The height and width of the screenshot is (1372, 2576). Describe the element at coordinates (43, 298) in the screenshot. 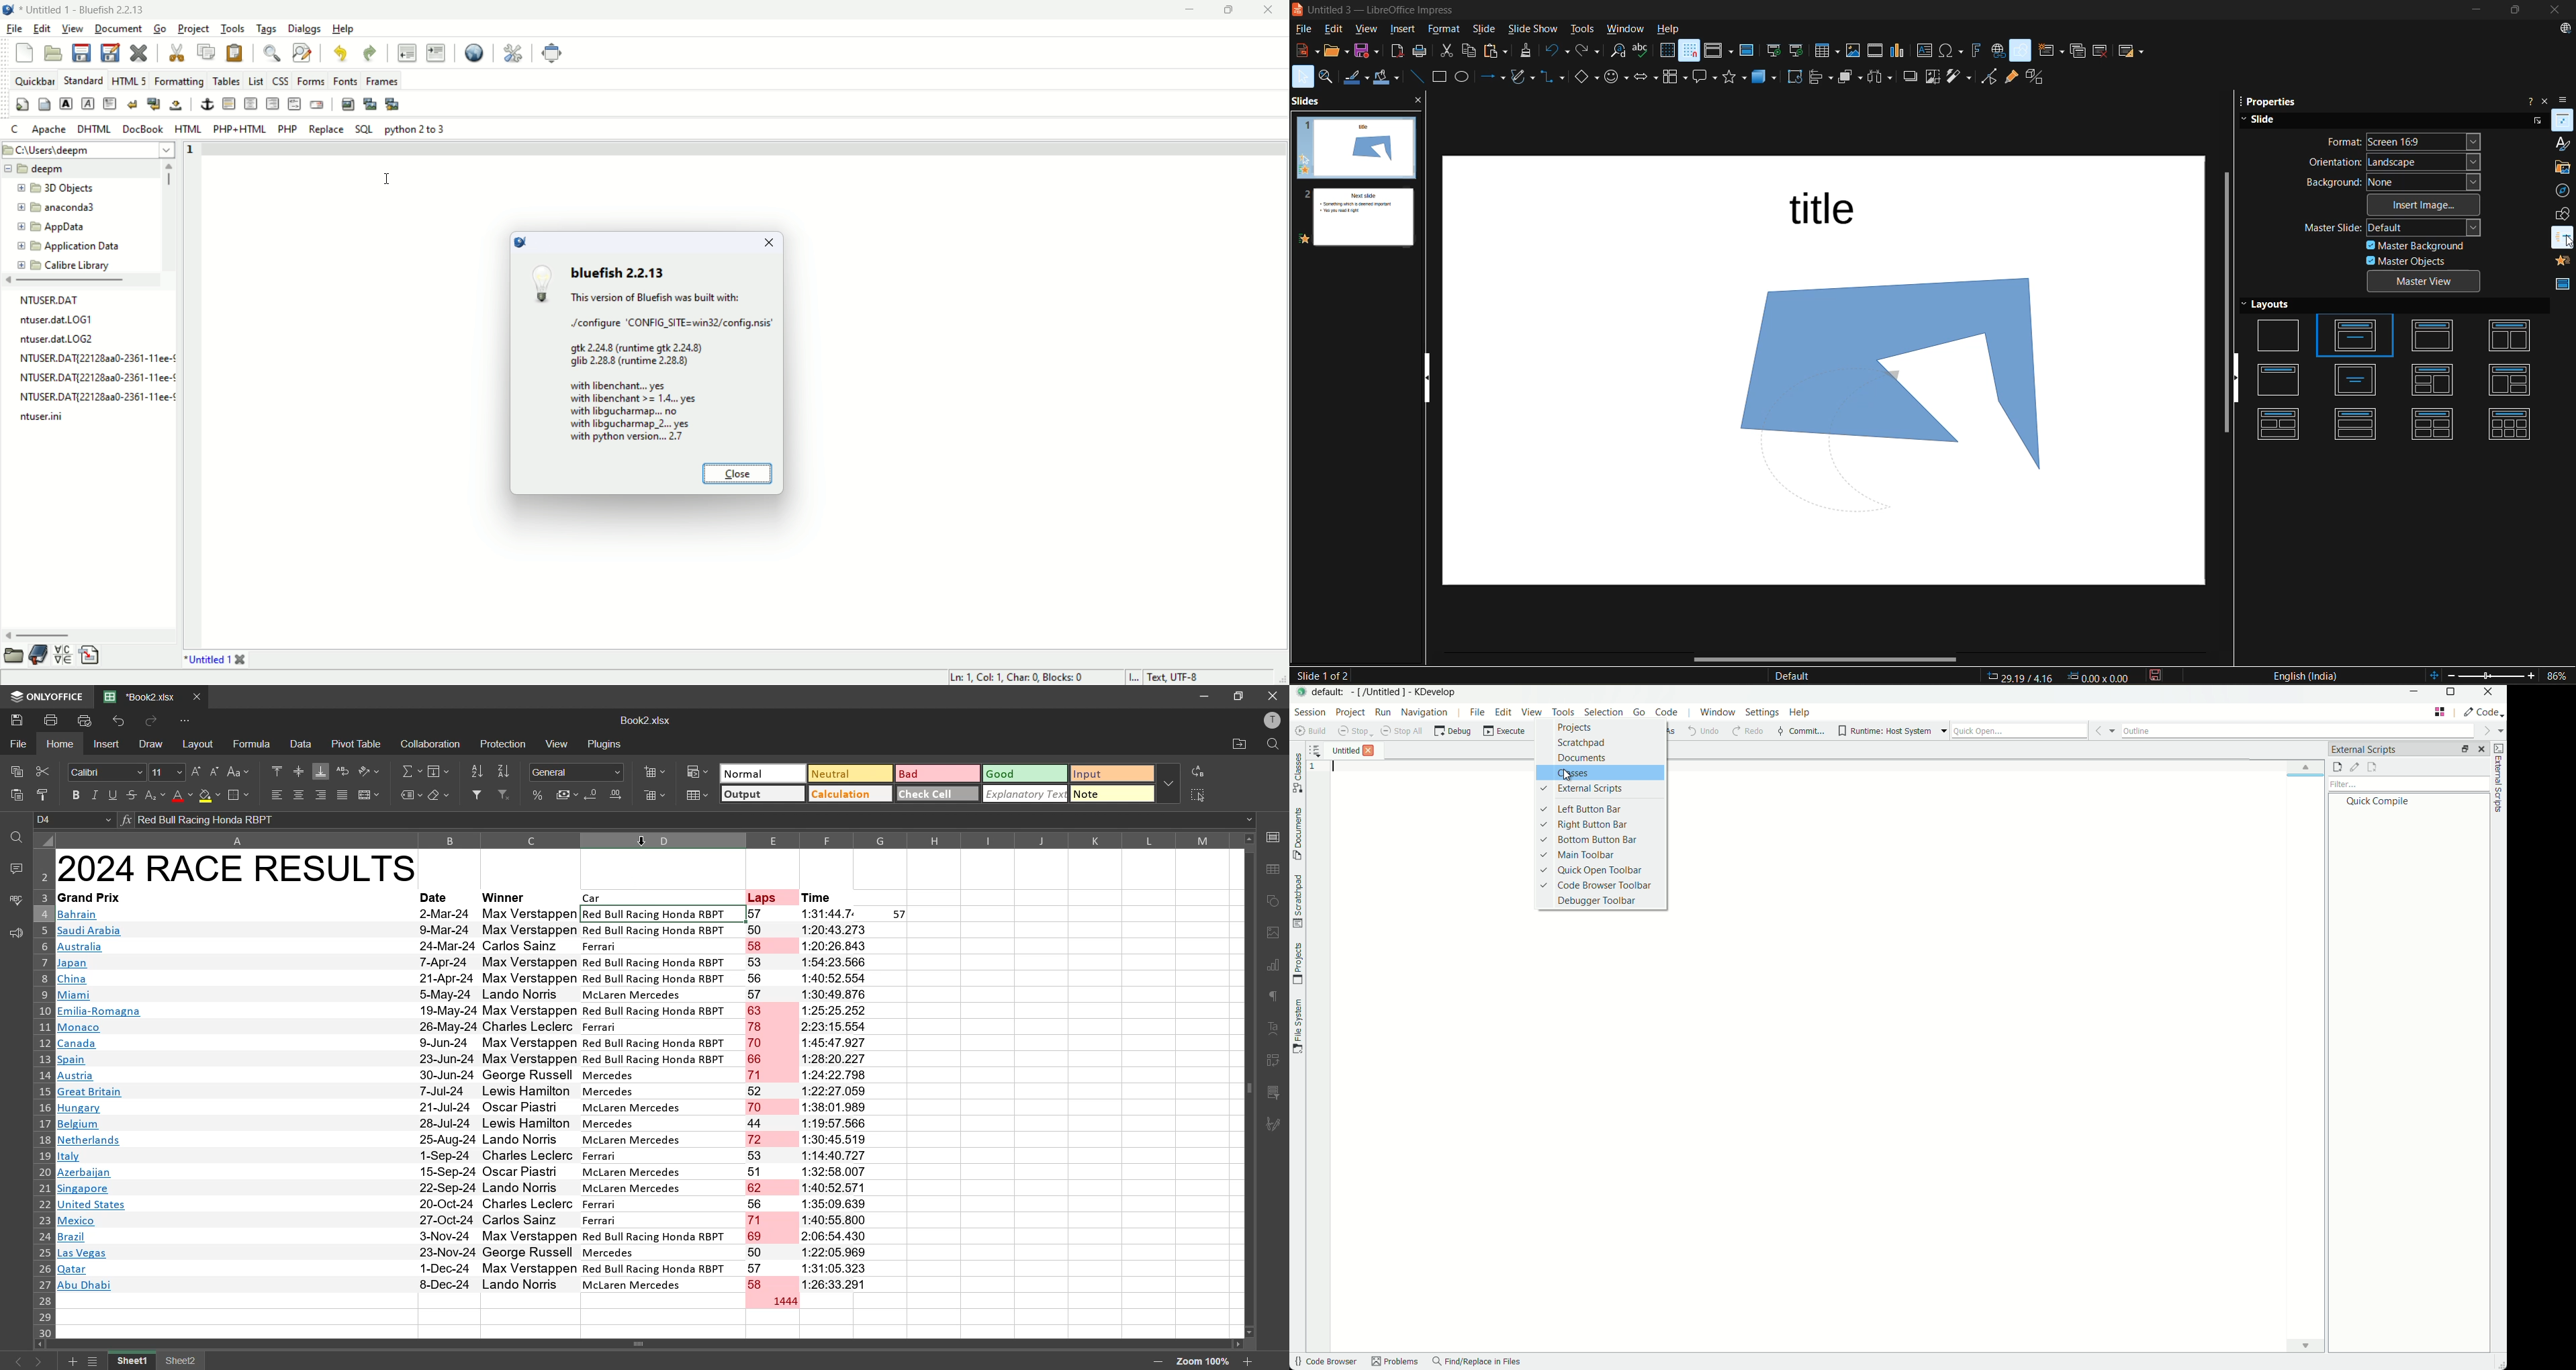

I see `file name` at that location.